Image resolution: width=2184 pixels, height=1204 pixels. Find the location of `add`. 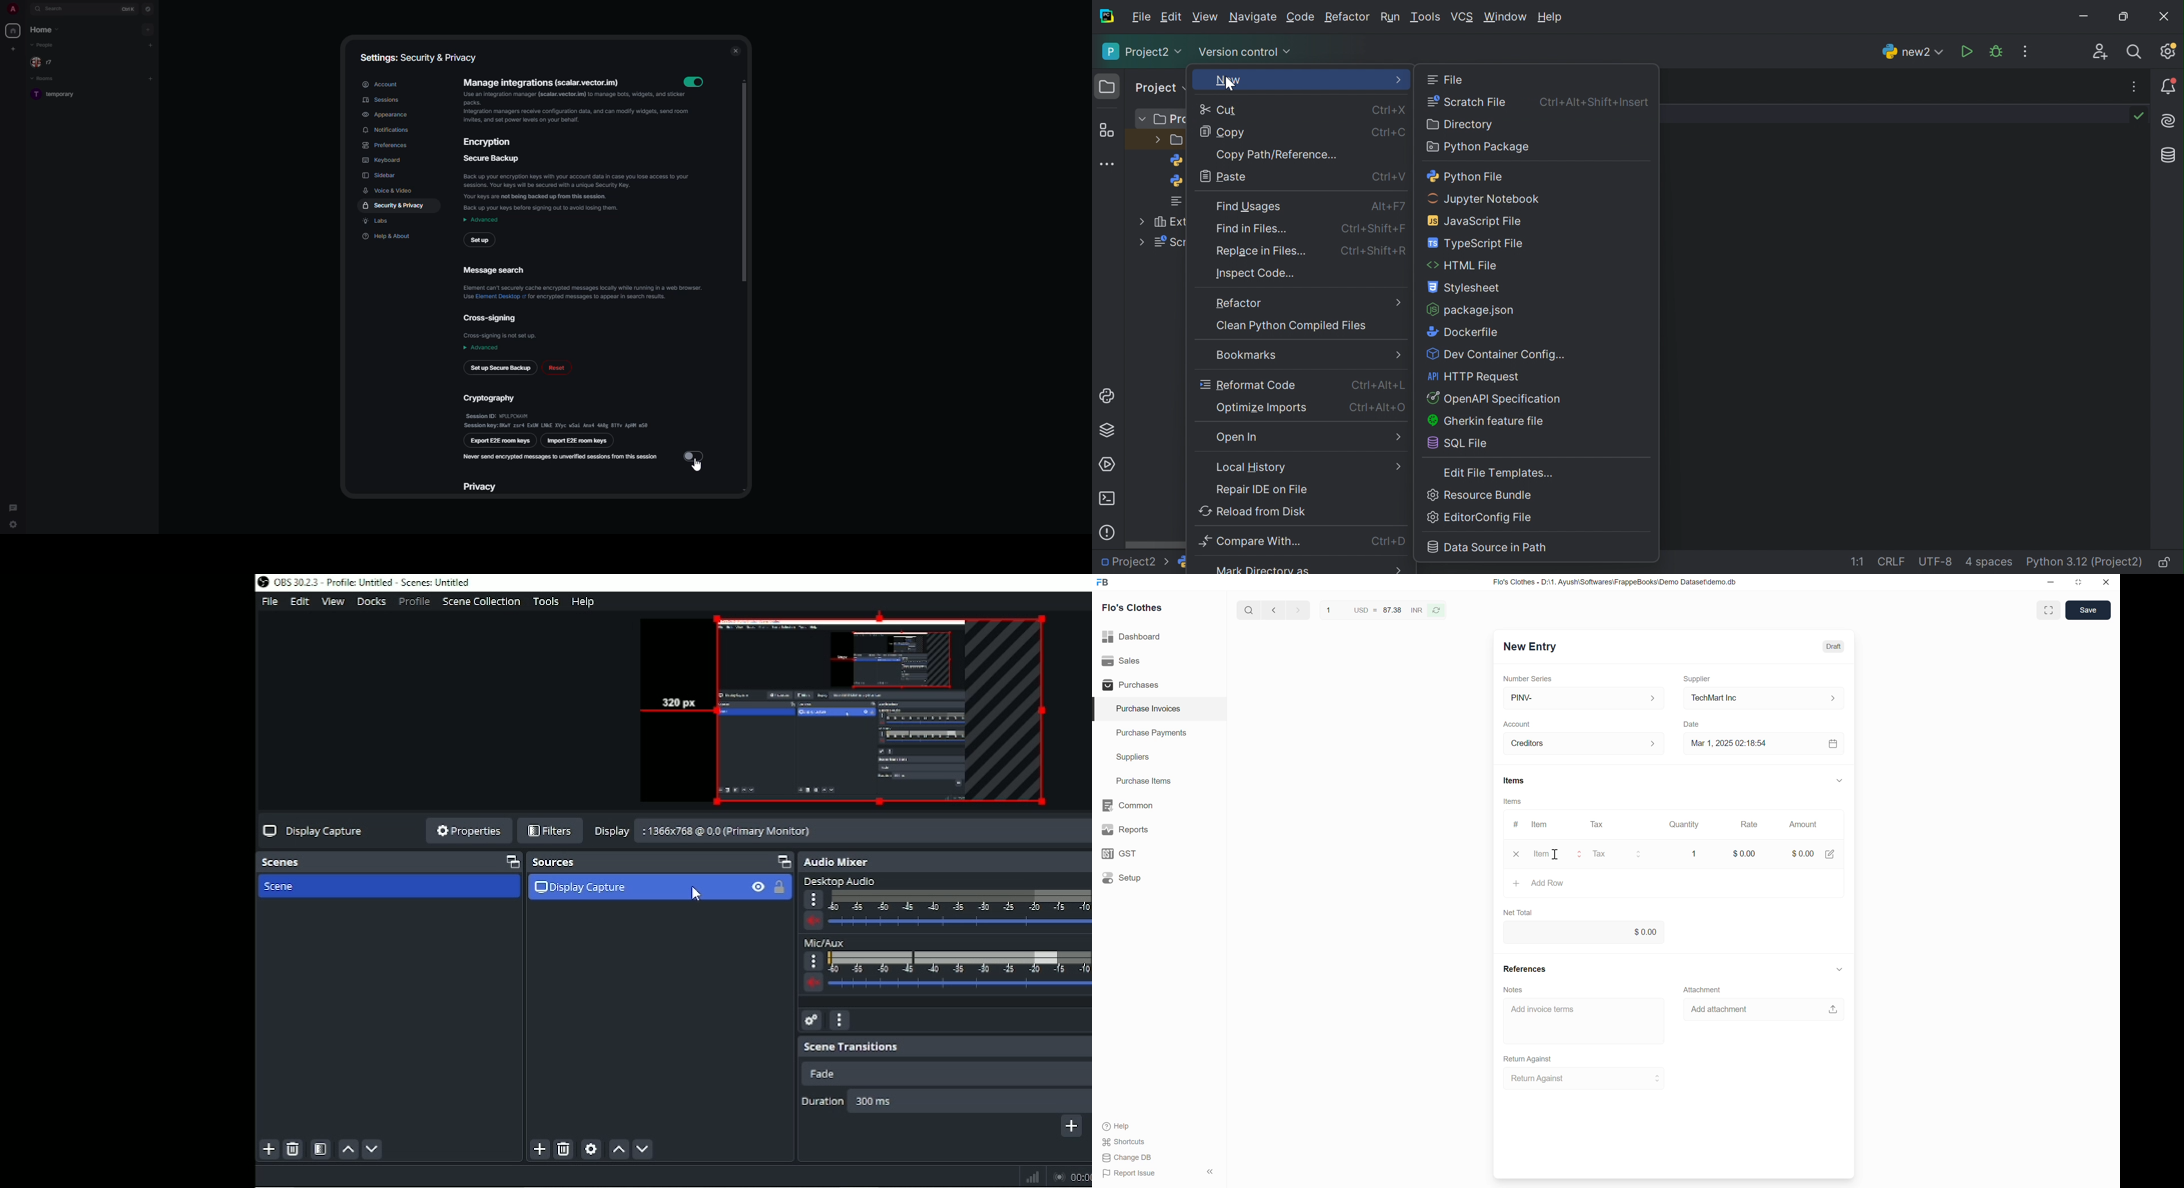

add is located at coordinates (148, 28).